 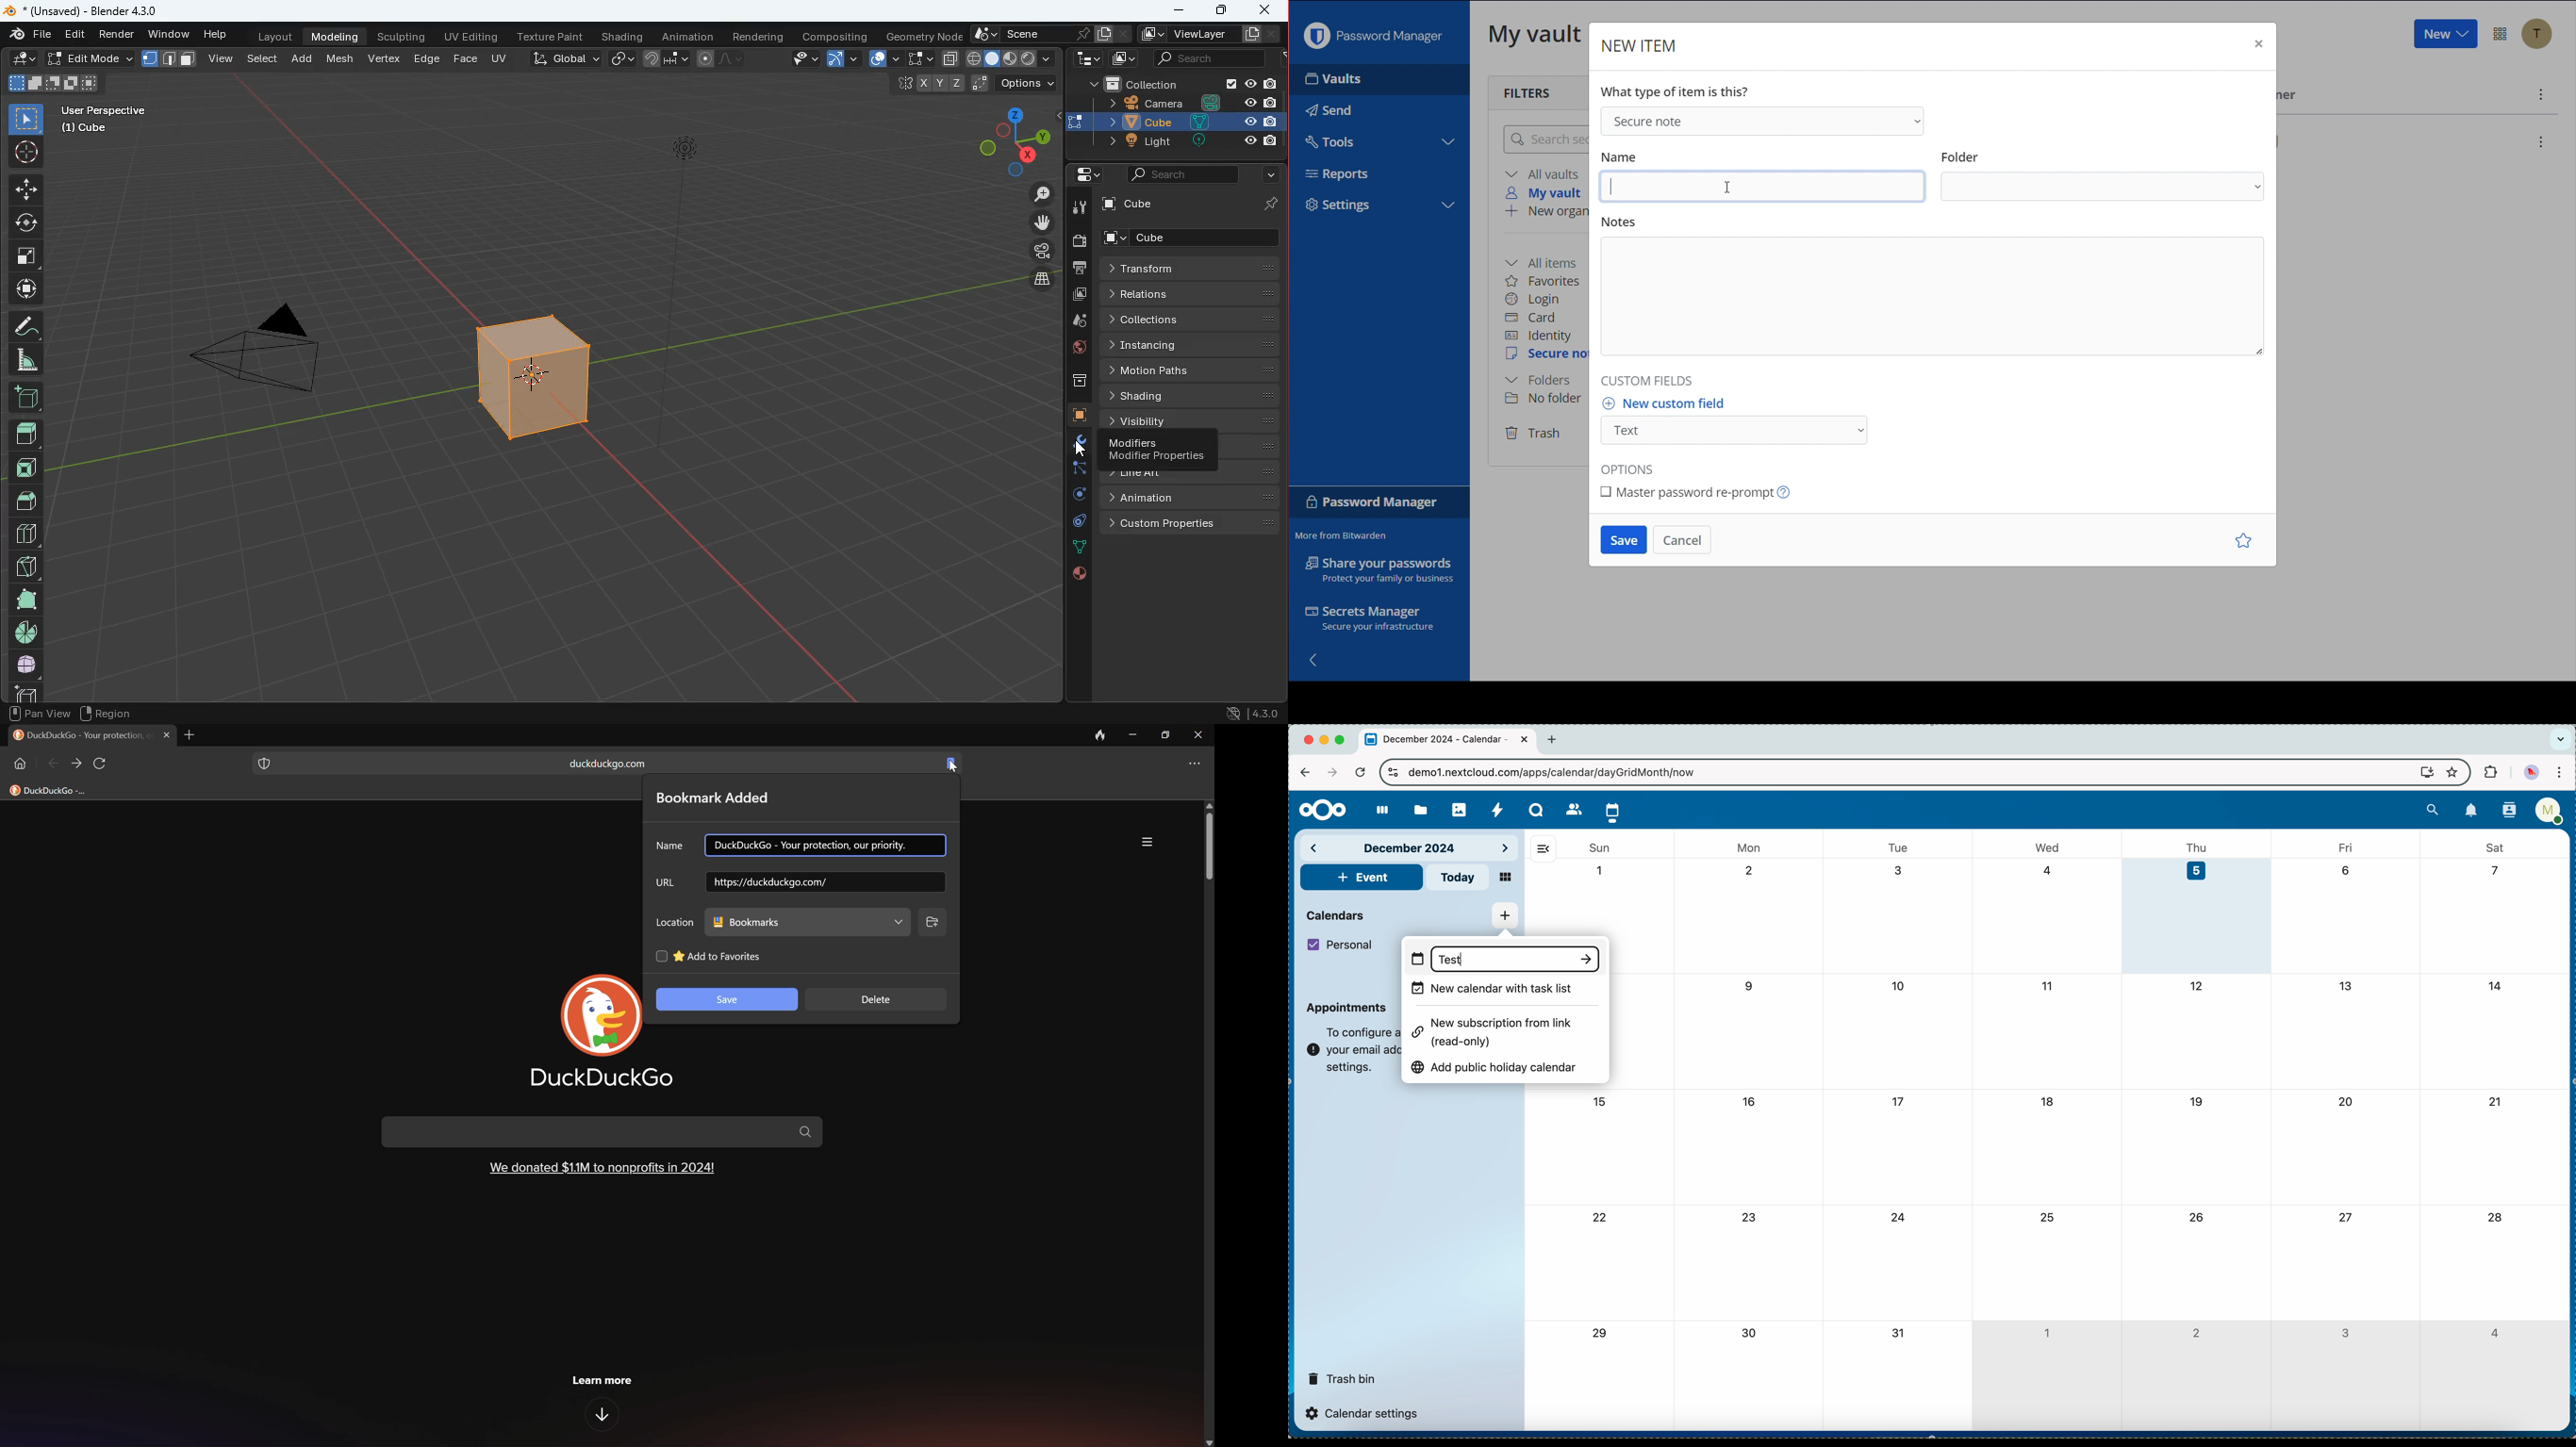 I want to click on navigate back, so click(x=1305, y=772).